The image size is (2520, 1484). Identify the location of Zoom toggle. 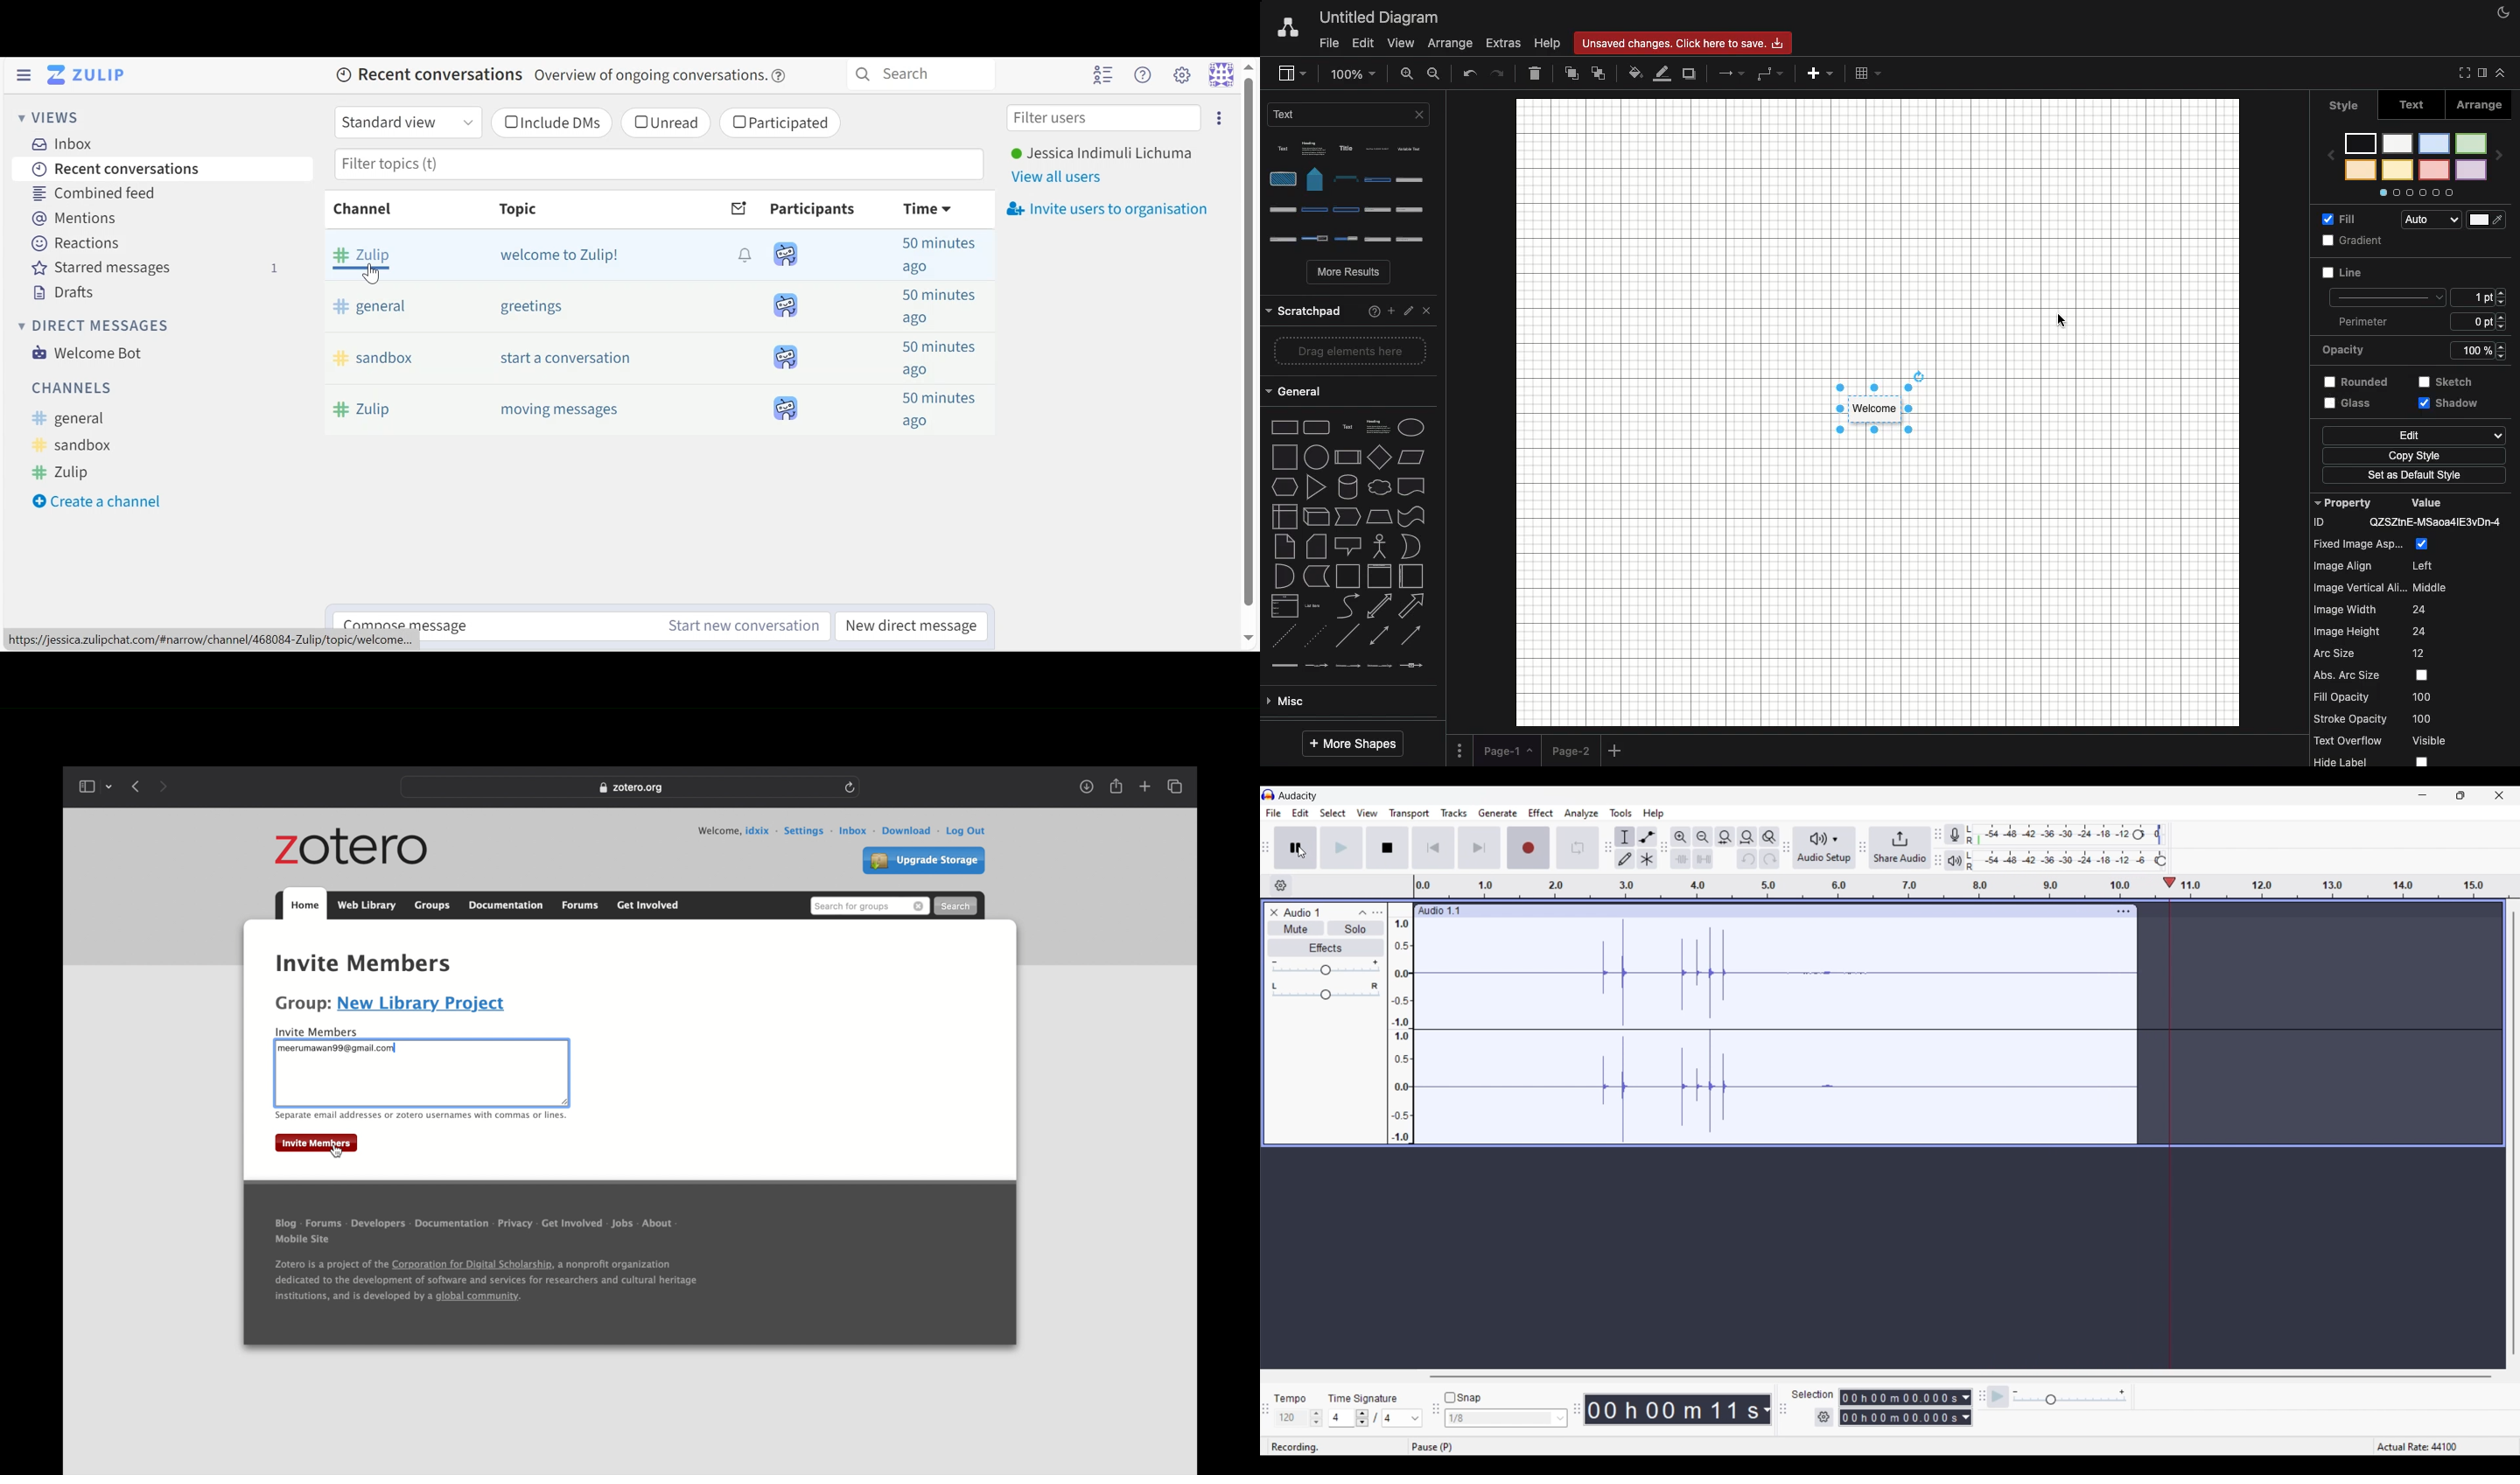
(1769, 837).